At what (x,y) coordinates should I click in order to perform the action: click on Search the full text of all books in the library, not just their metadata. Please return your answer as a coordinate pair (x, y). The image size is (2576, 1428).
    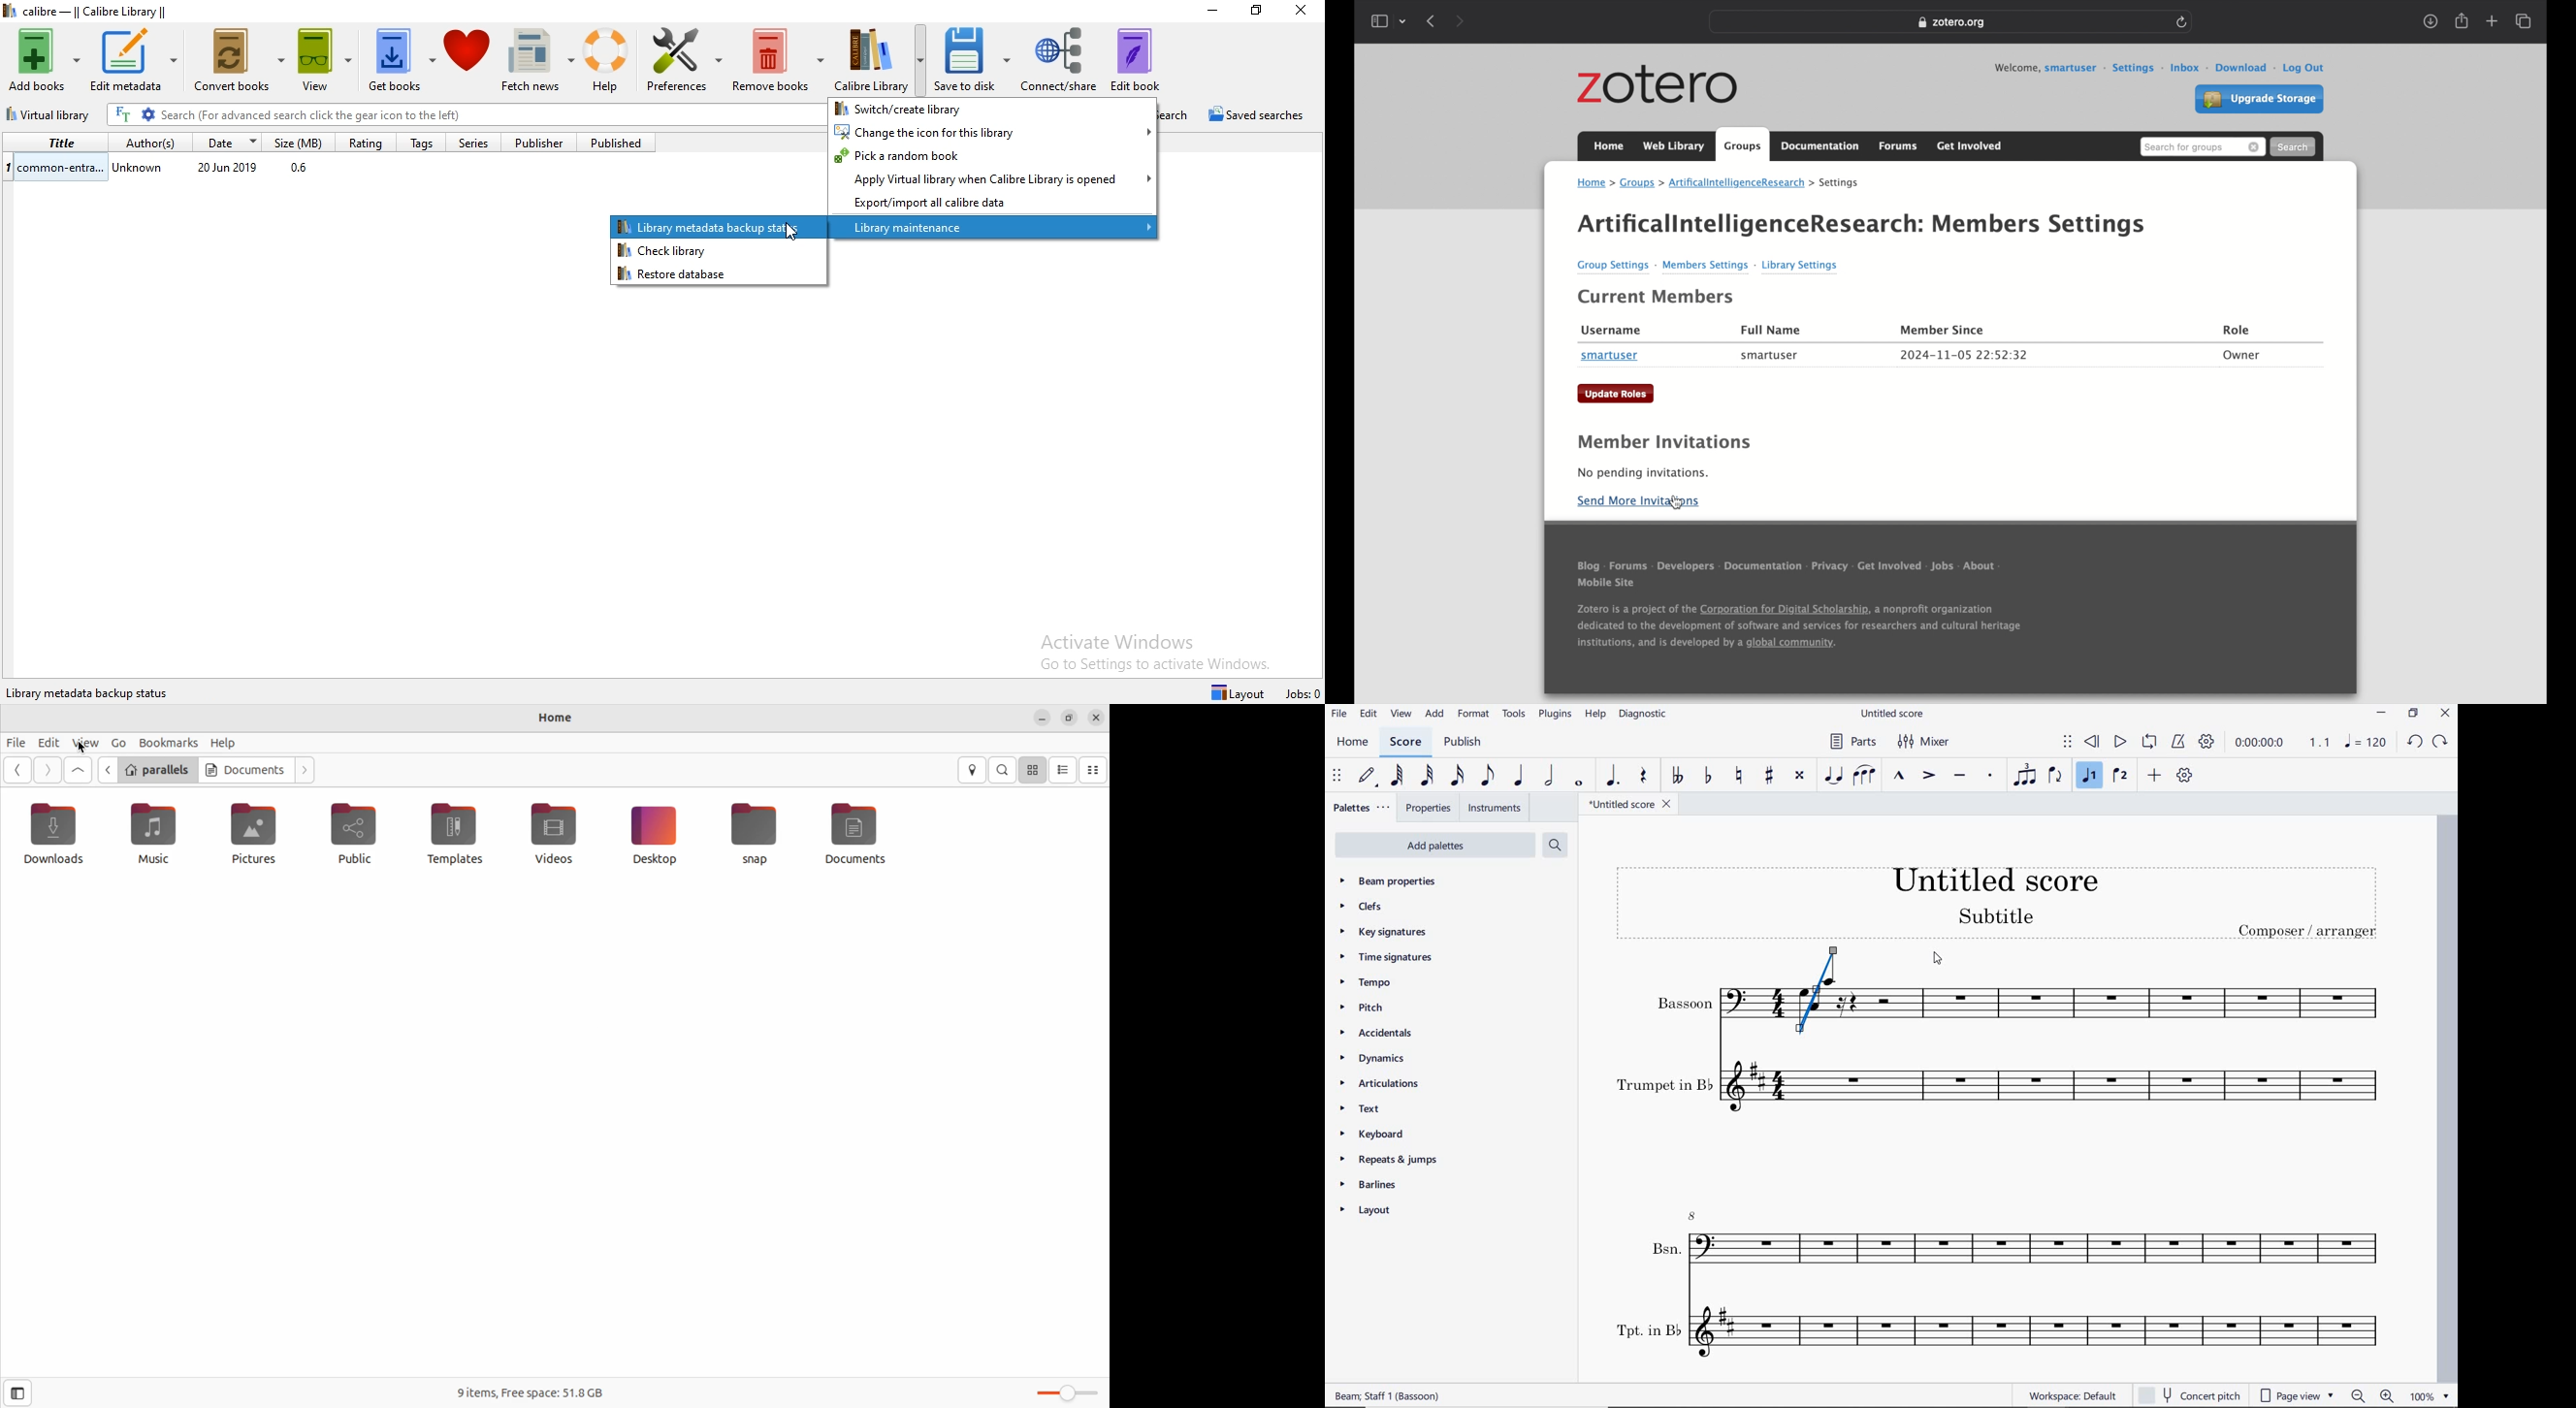
    Looking at the image, I should click on (123, 114).